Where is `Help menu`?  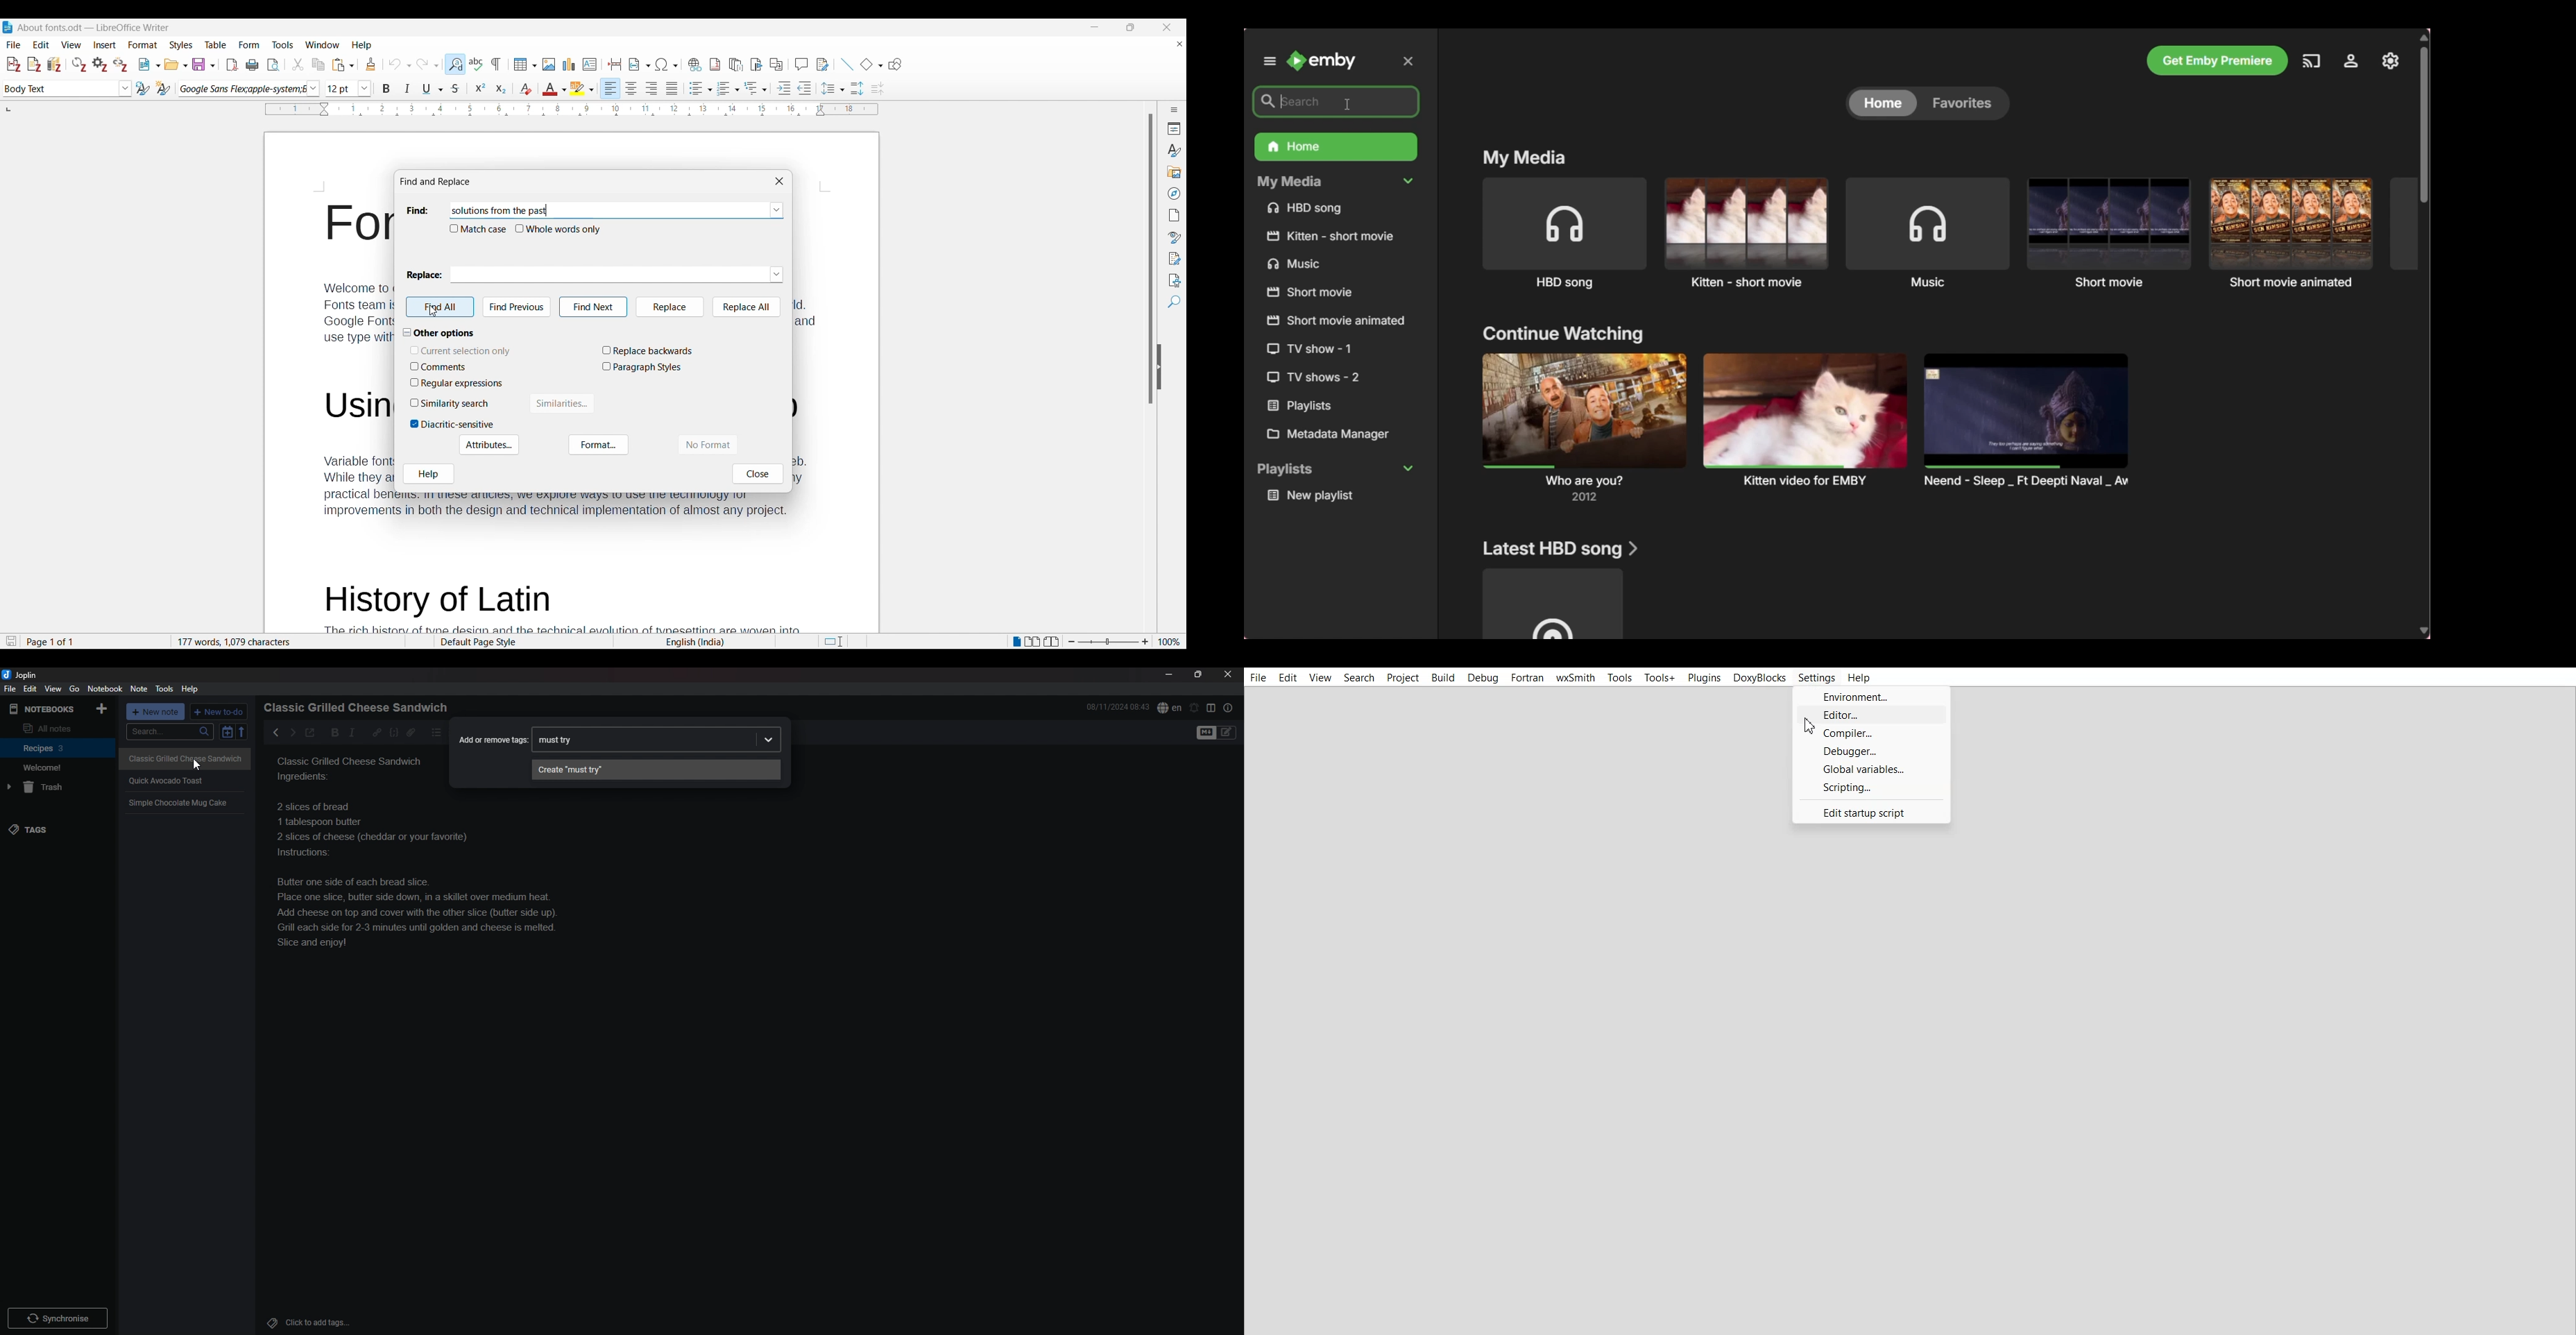 Help menu is located at coordinates (362, 45).